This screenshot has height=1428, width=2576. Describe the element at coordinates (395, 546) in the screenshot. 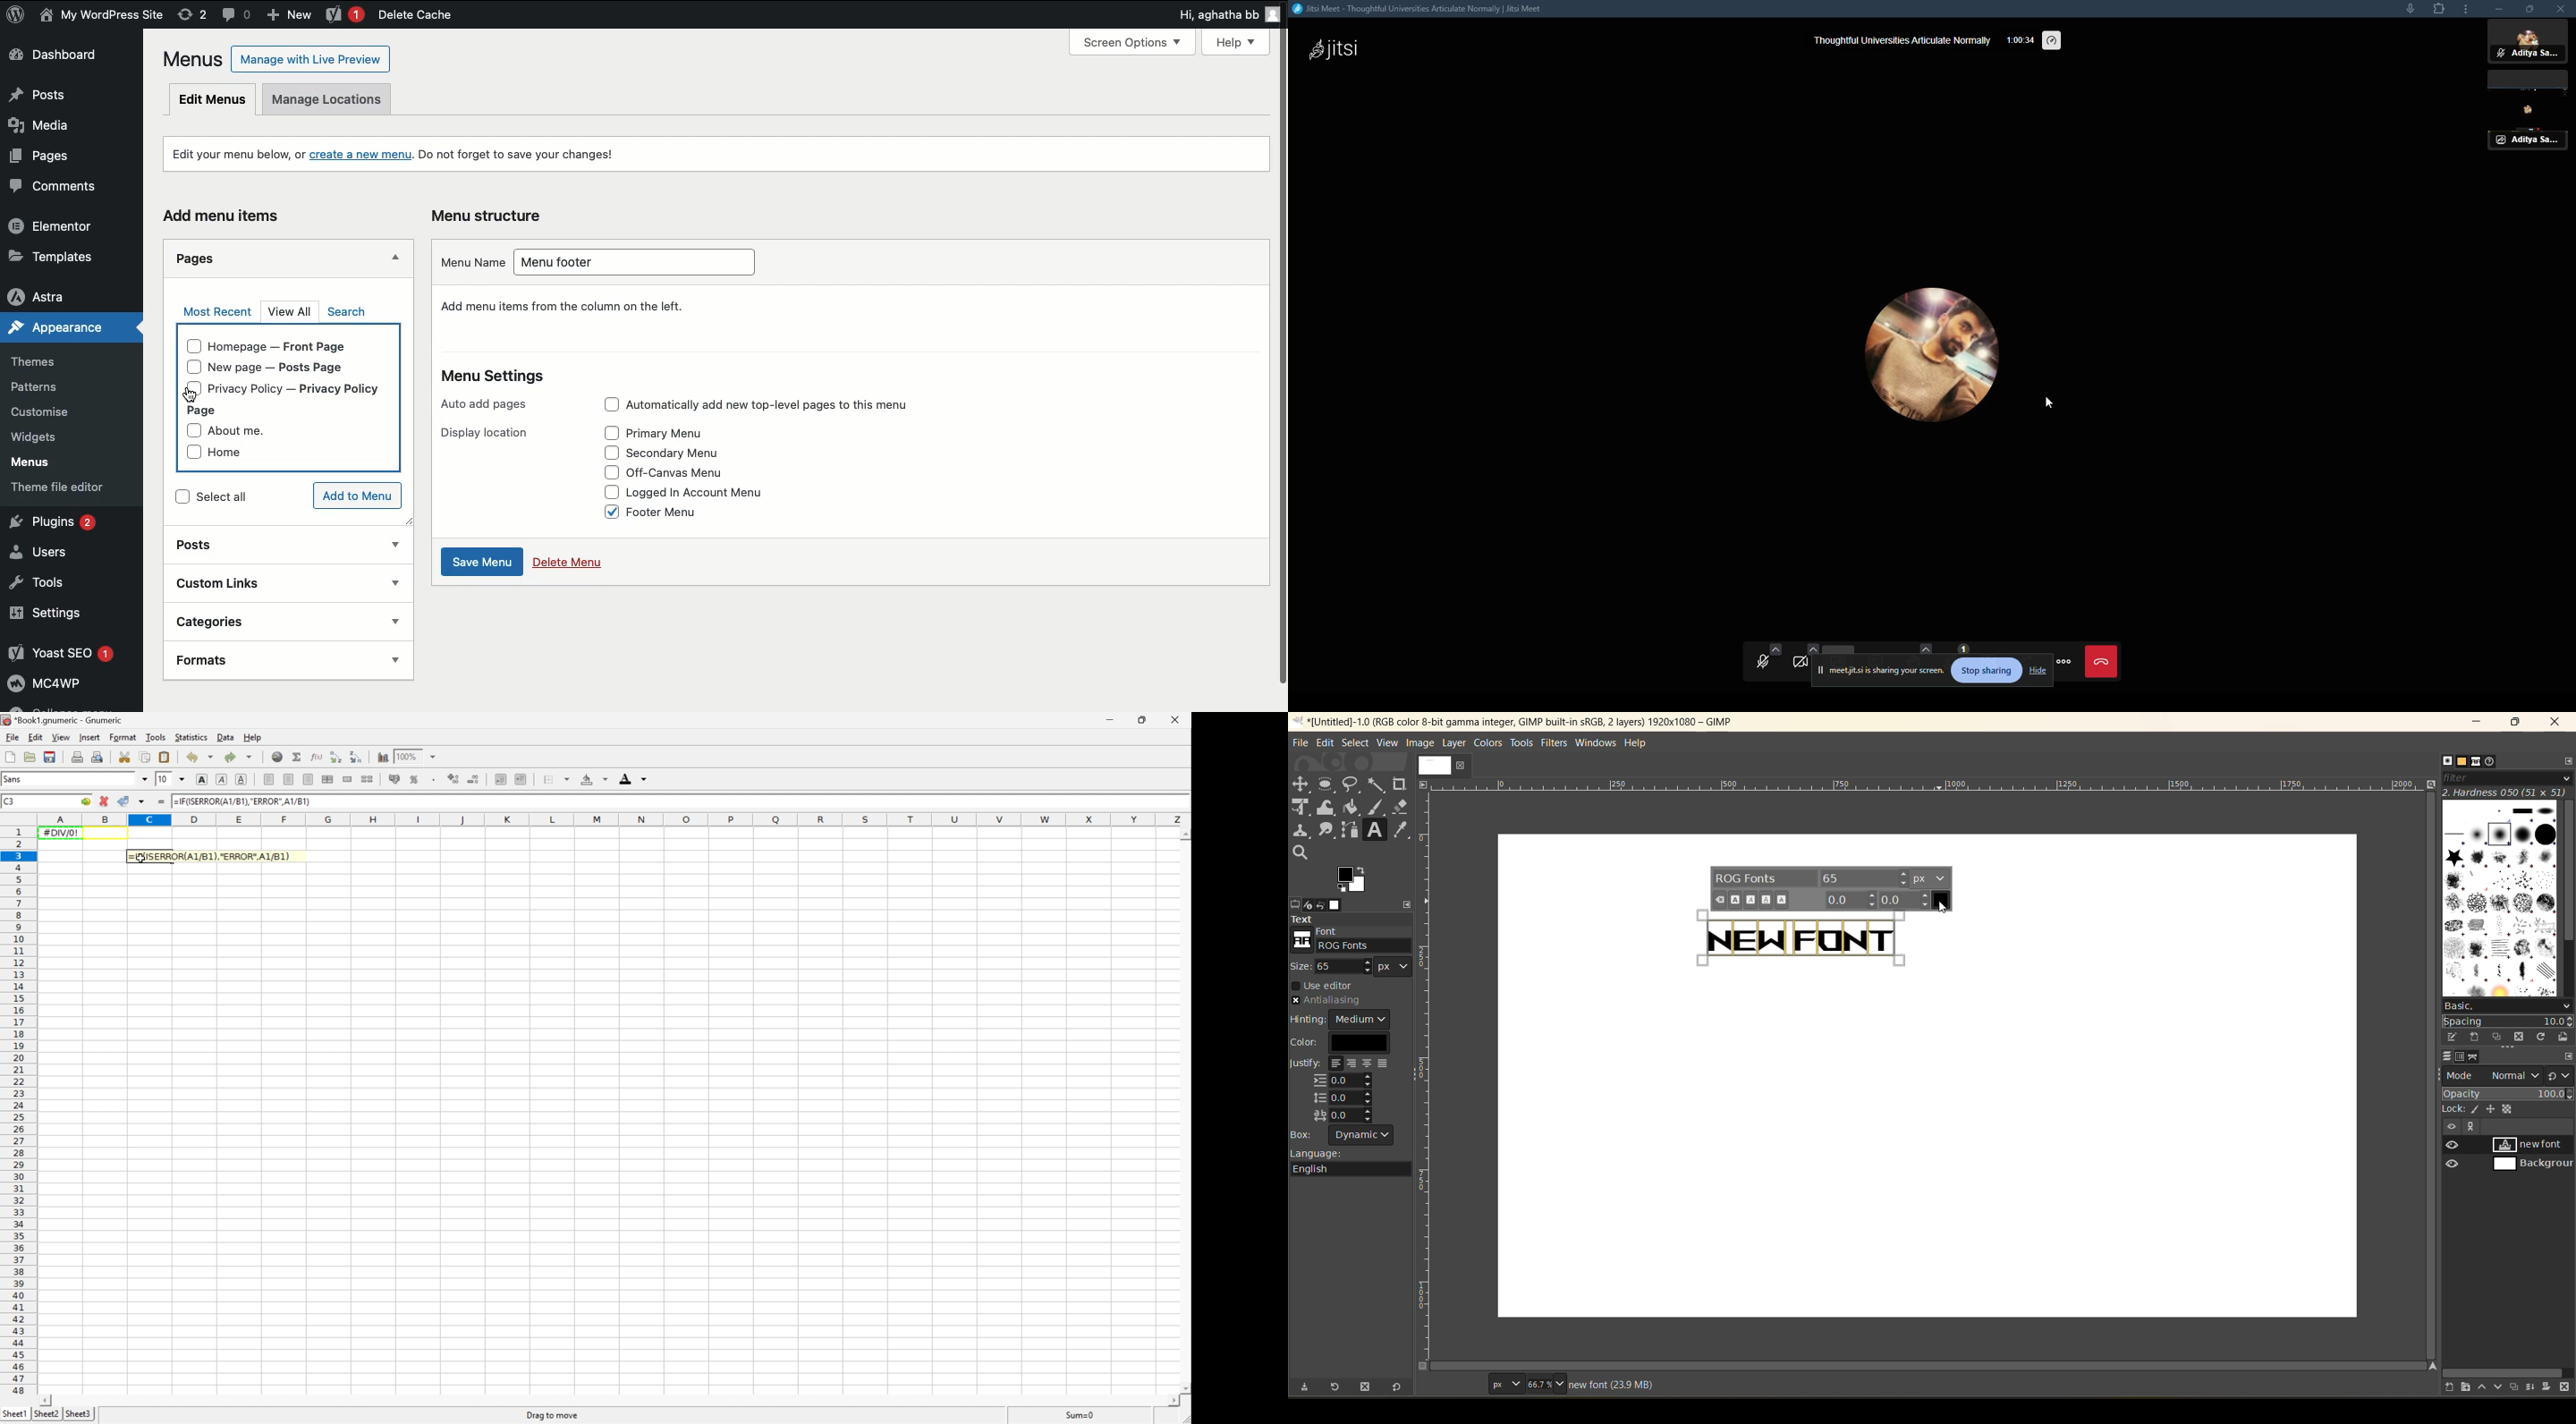

I see `show` at that location.